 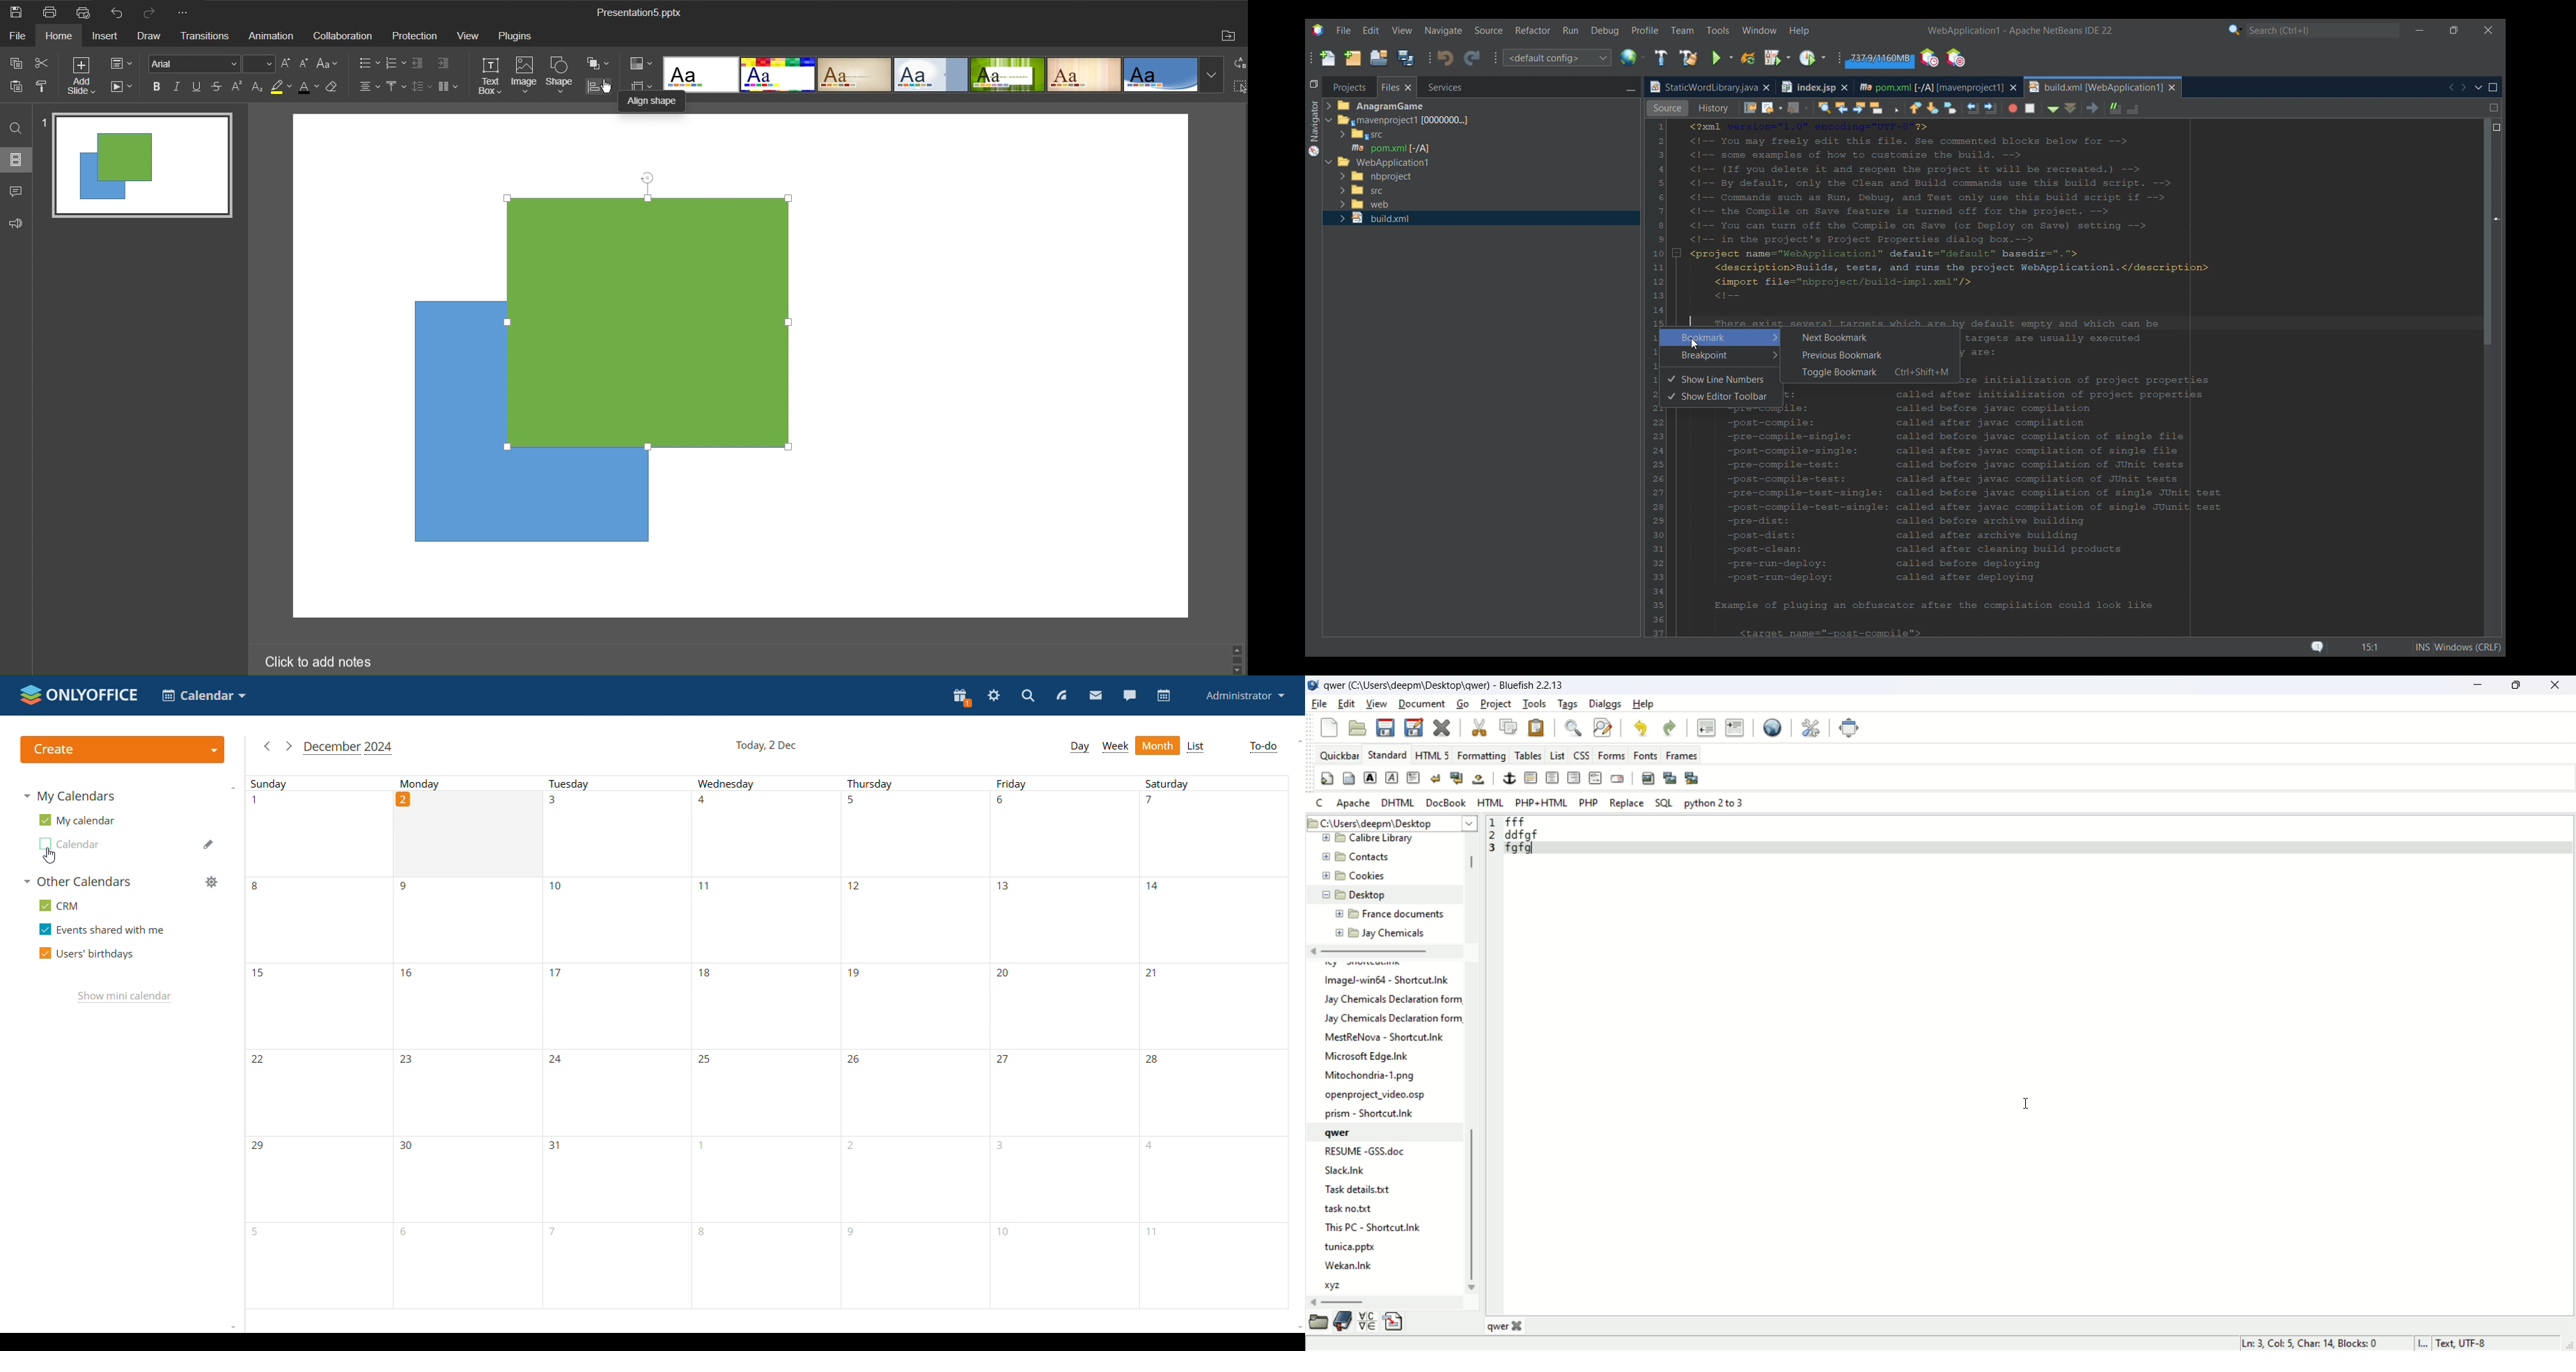 What do you see at coordinates (1064, 1006) in the screenshot?
I see `20` at bounding box center [1064, 1006].